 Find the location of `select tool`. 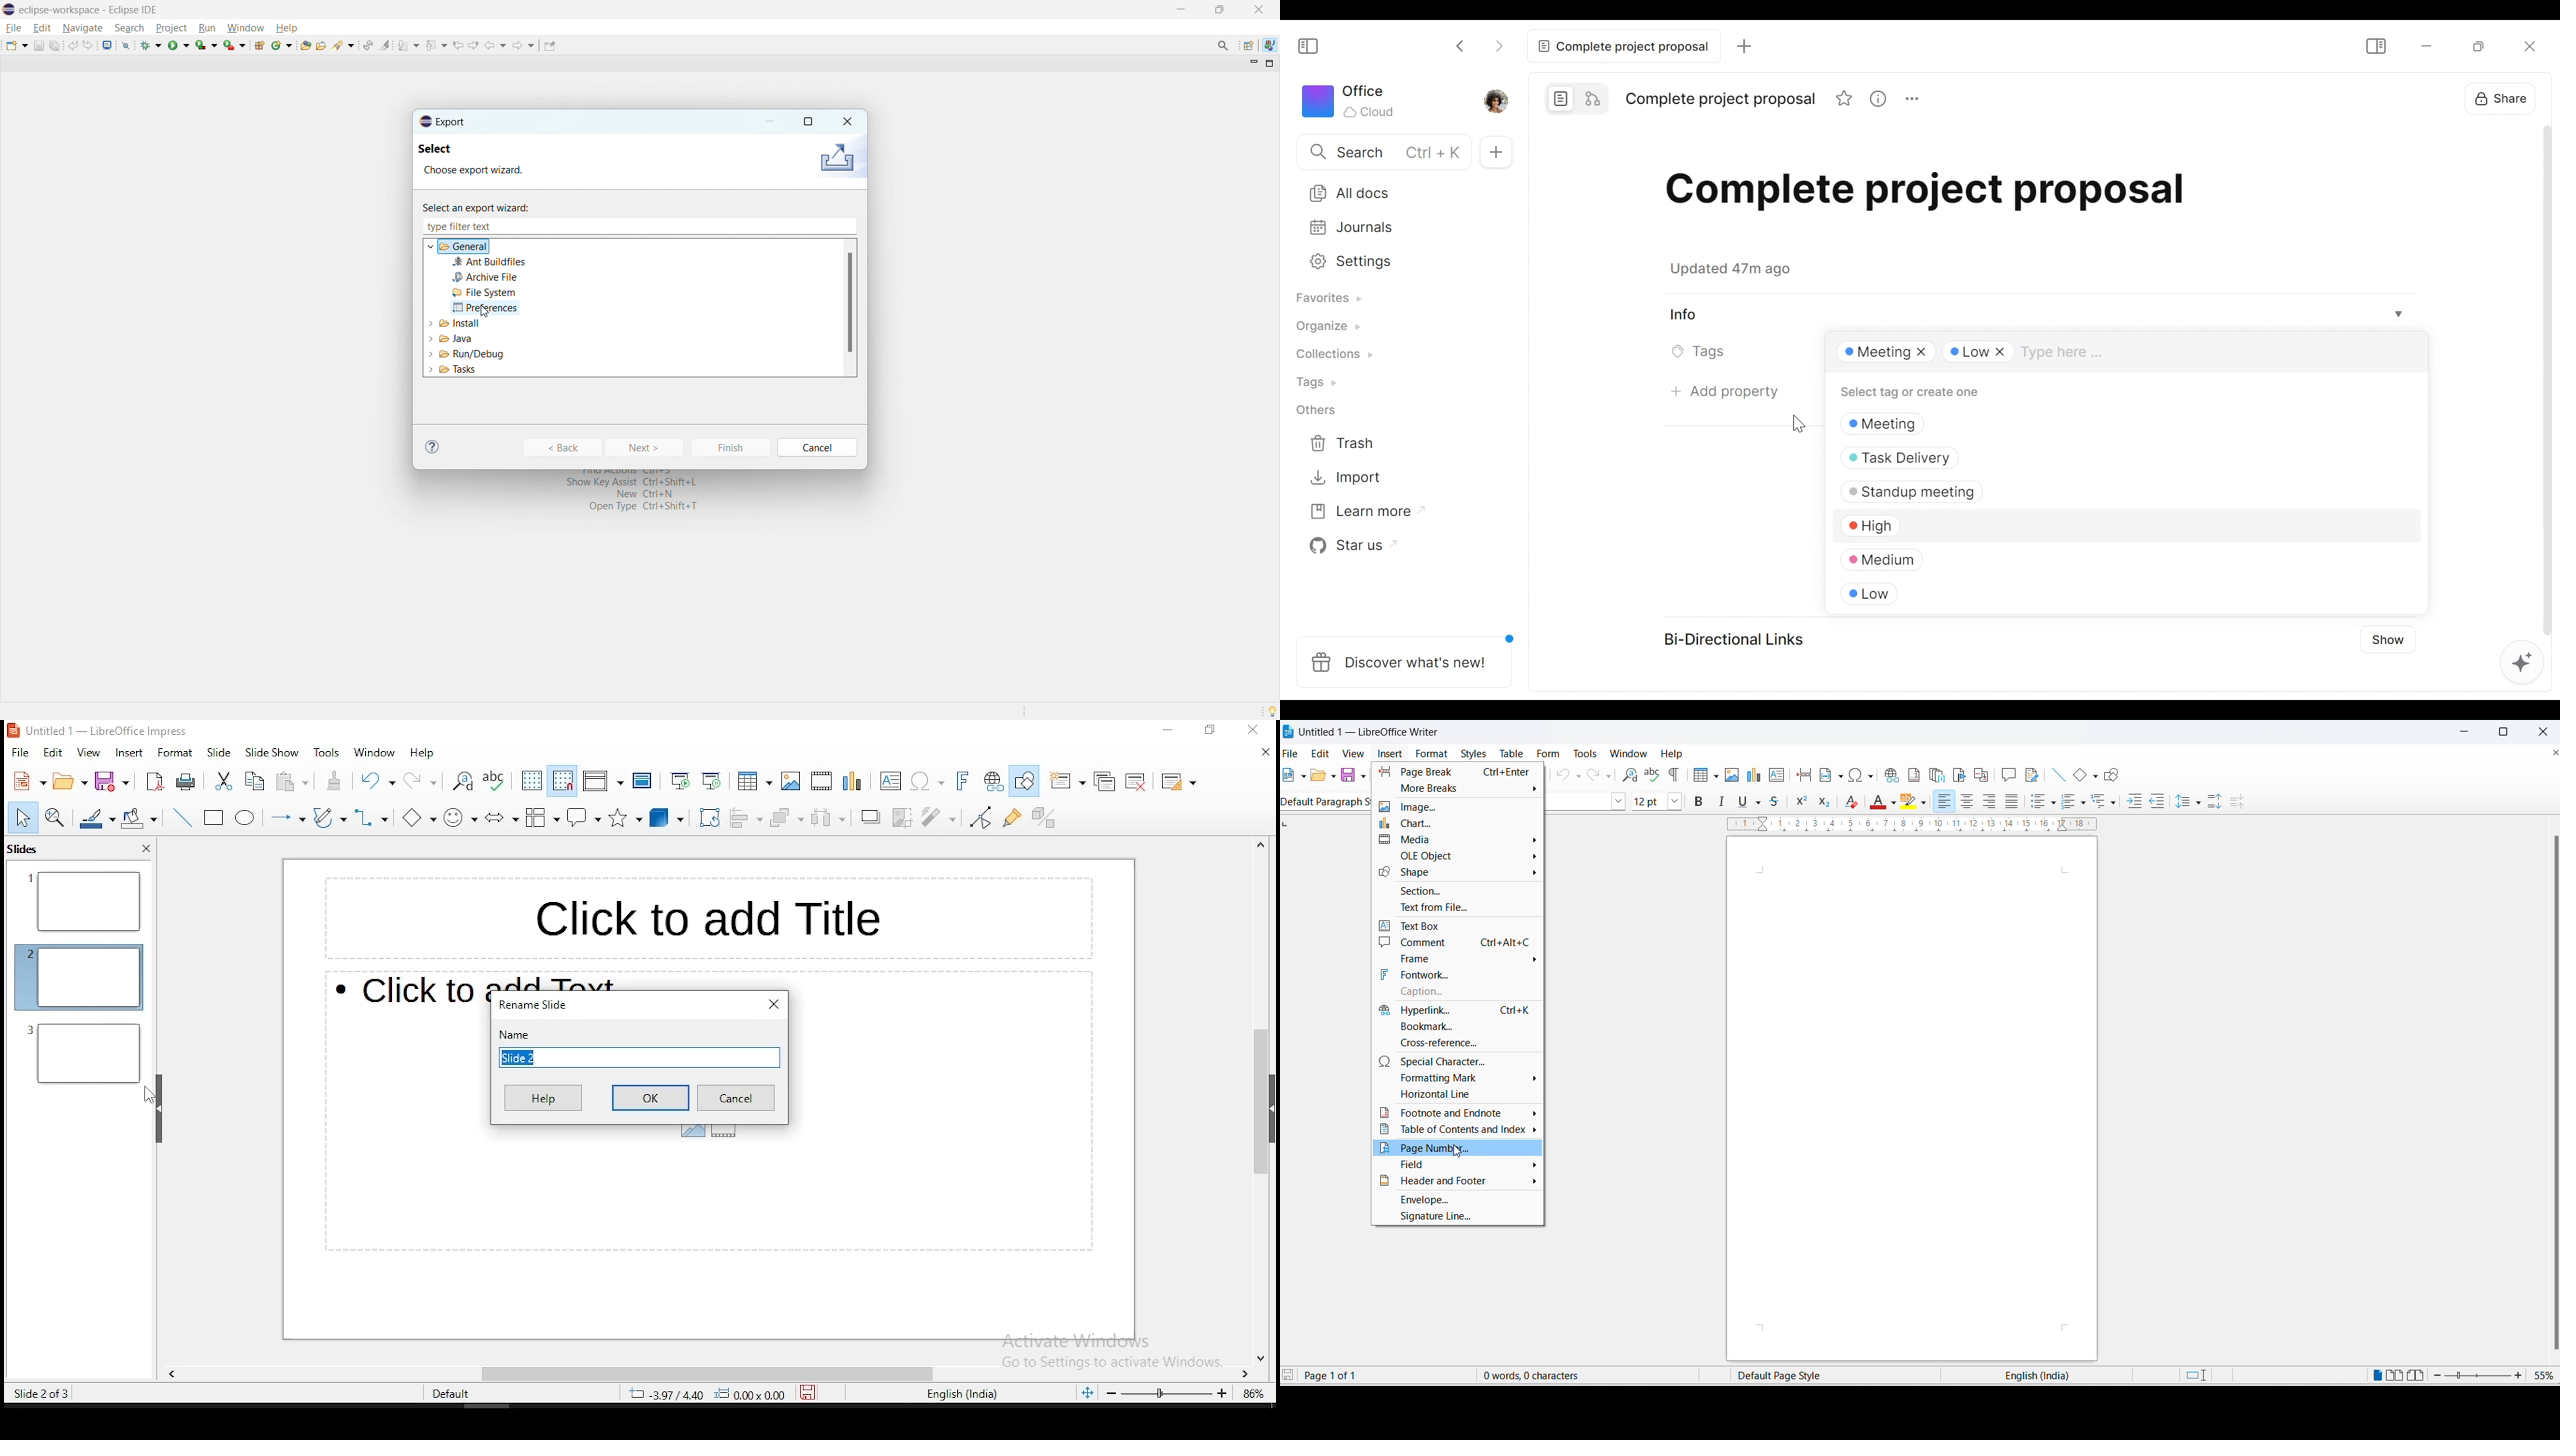

select tool is located at coordinates (20, 817).